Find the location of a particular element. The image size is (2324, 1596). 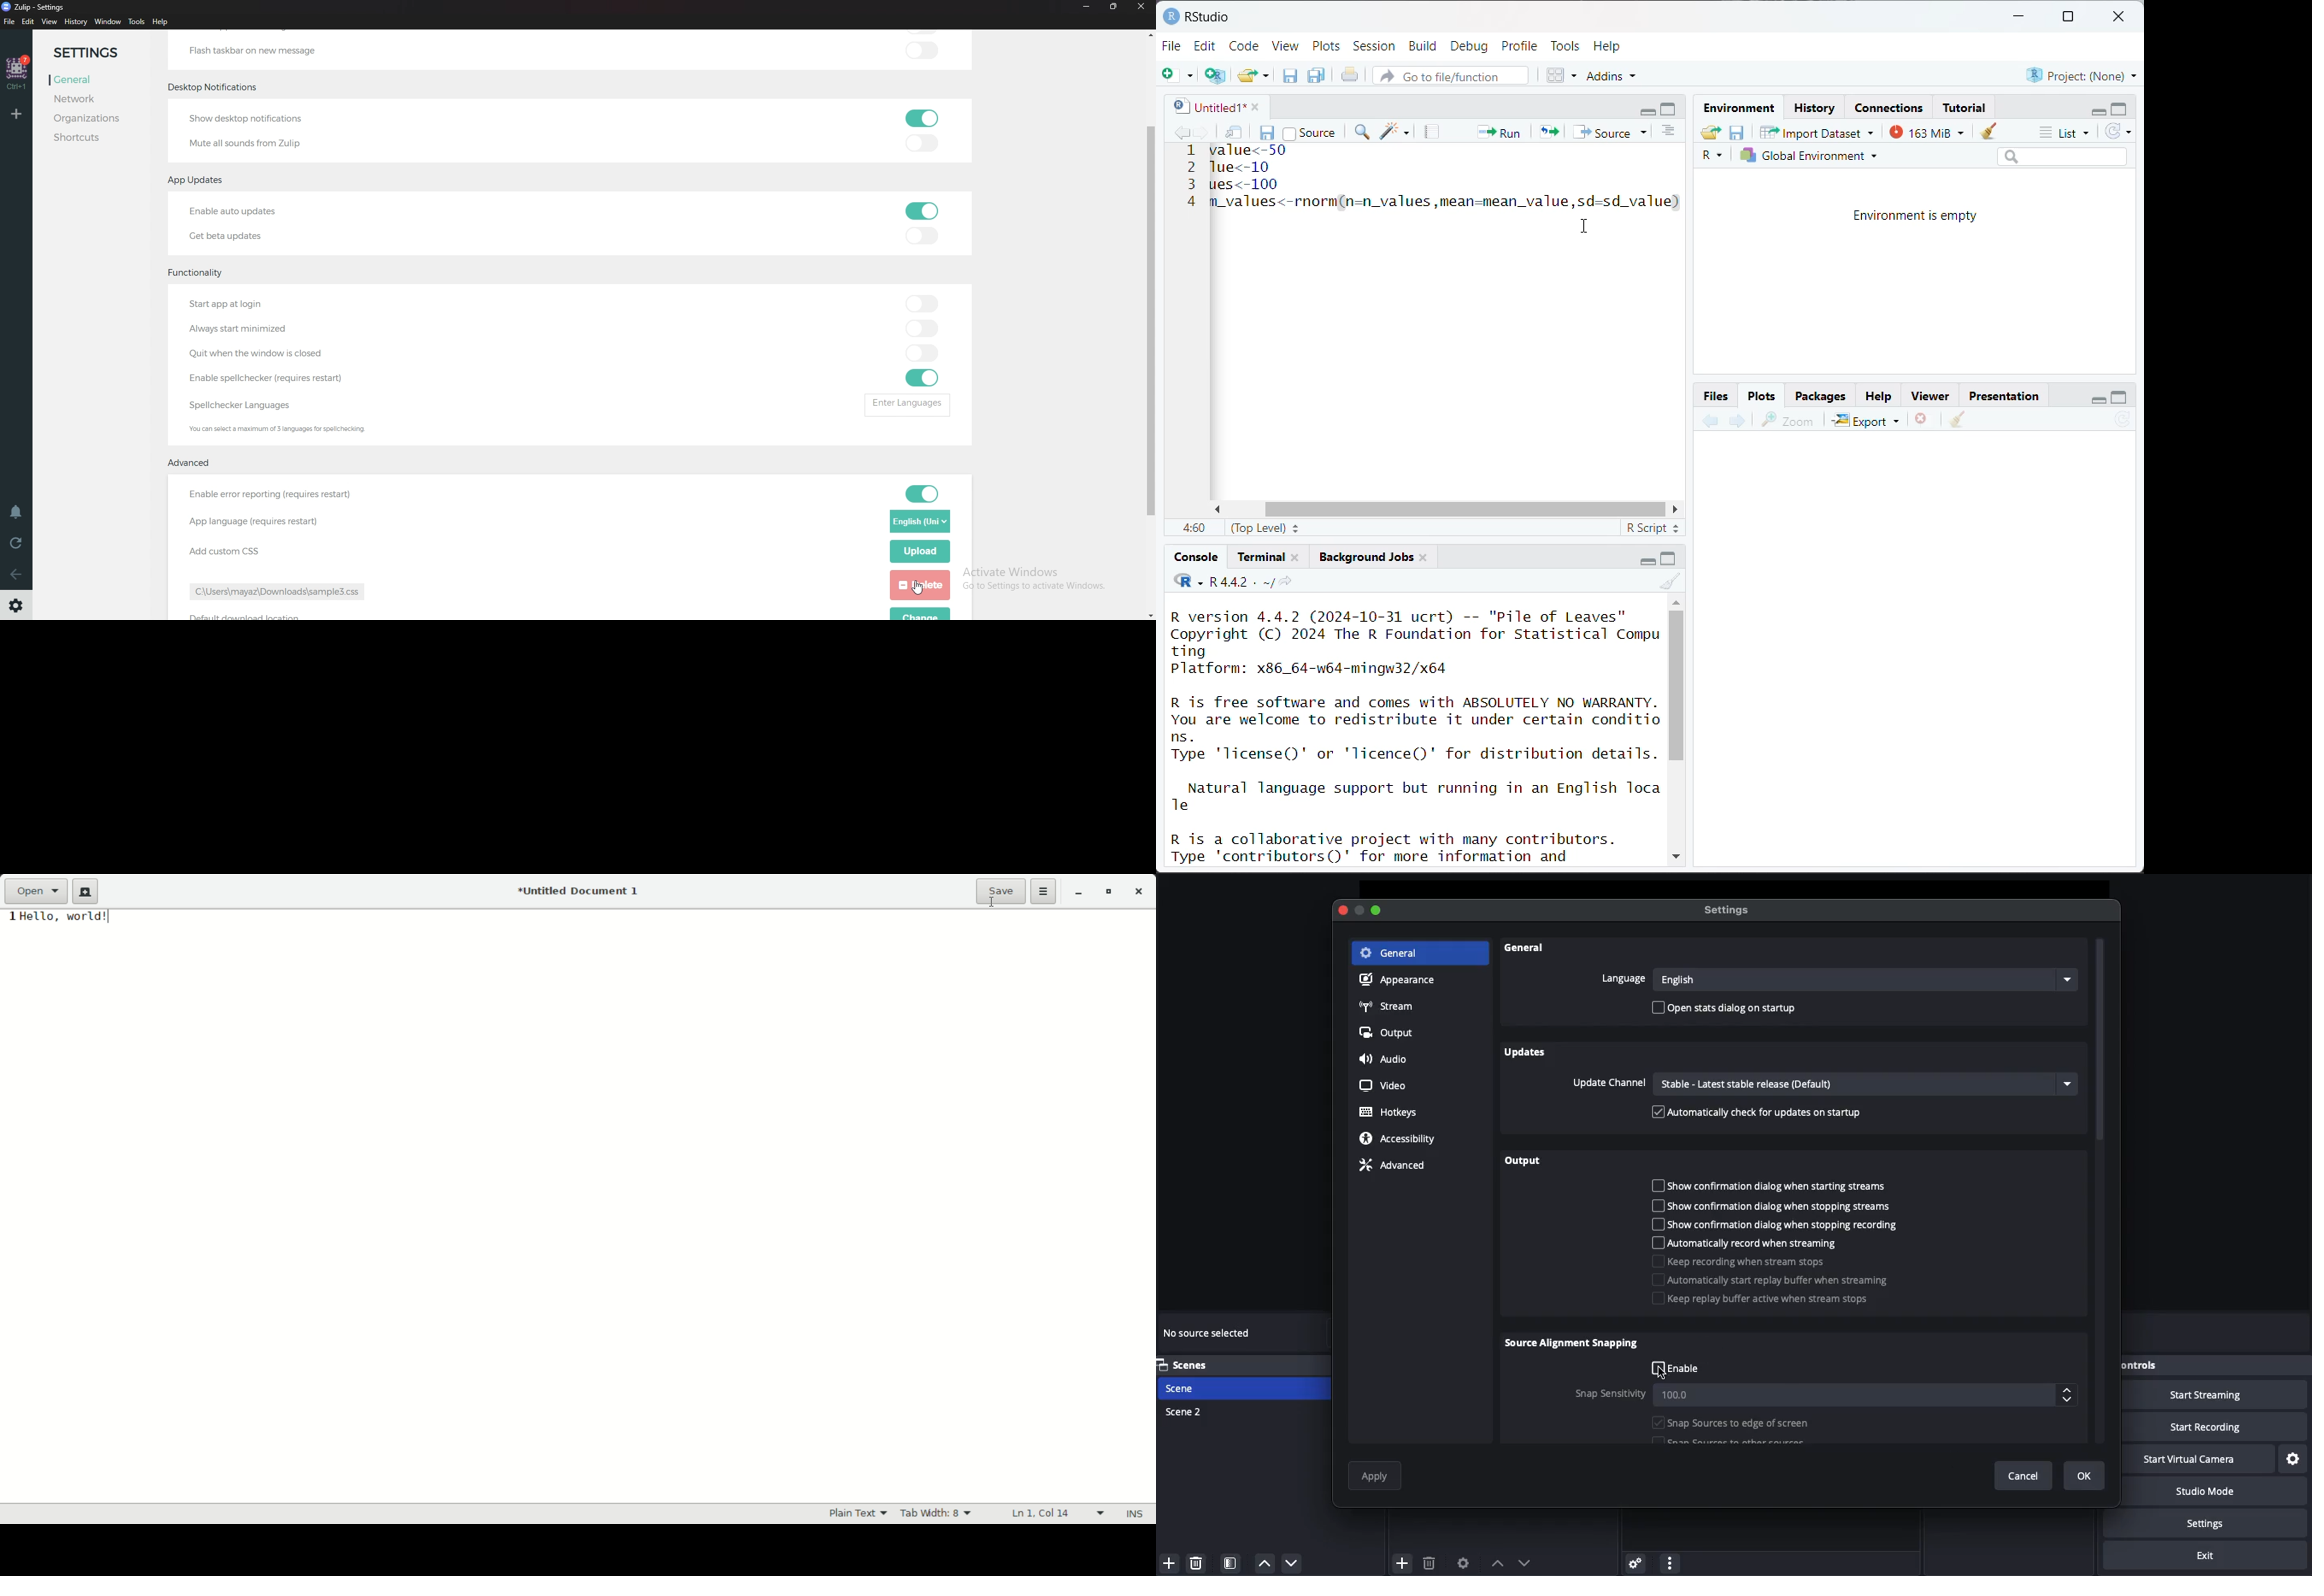

scroll bar is located at coordinates (1151, 325).